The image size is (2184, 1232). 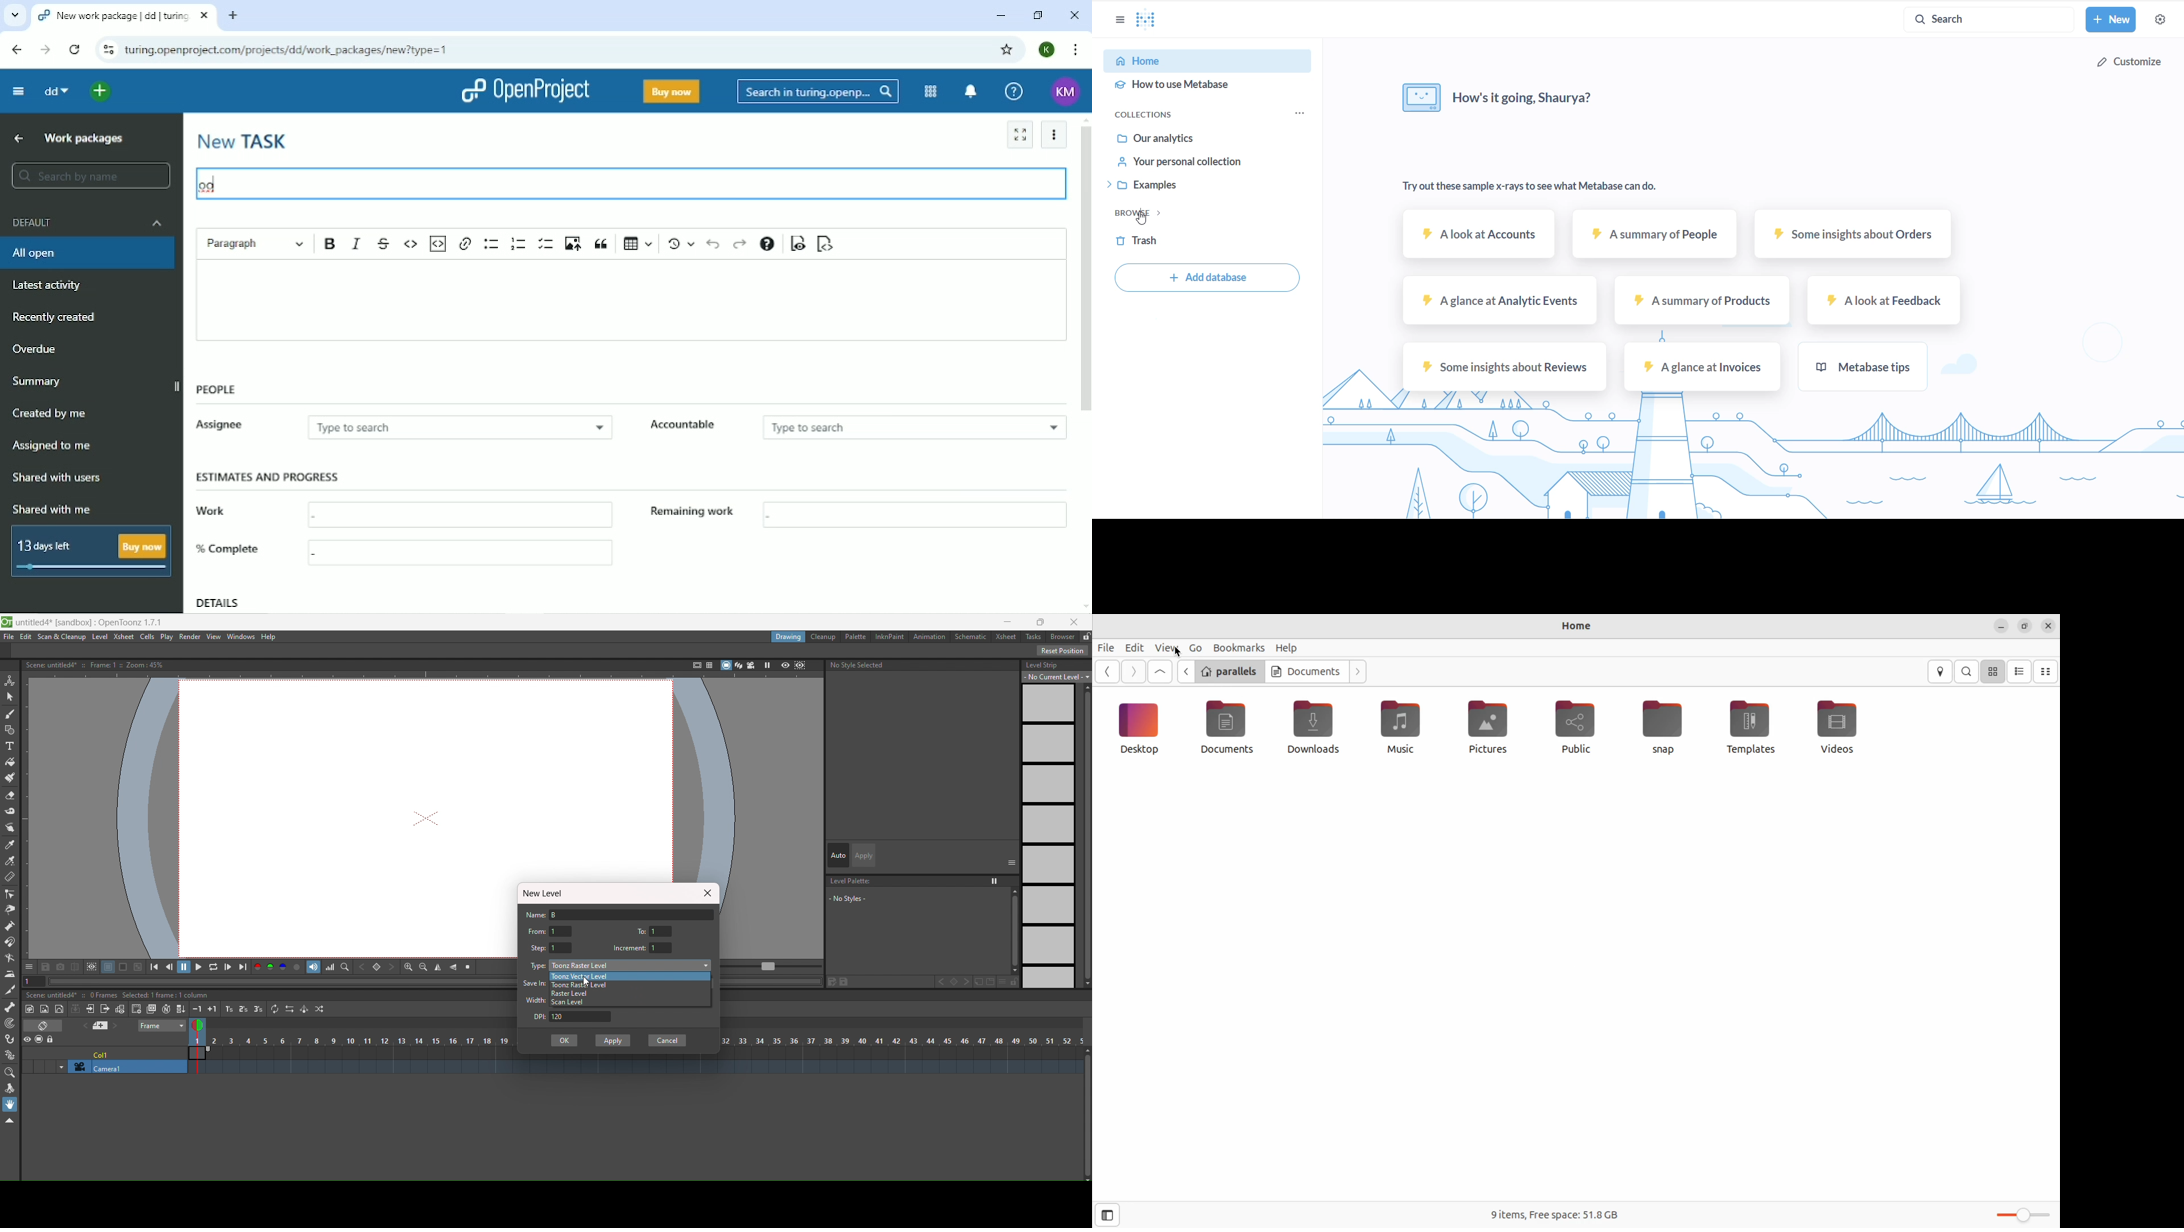 I want to click on collections menu, so click(x=1300, y=113).